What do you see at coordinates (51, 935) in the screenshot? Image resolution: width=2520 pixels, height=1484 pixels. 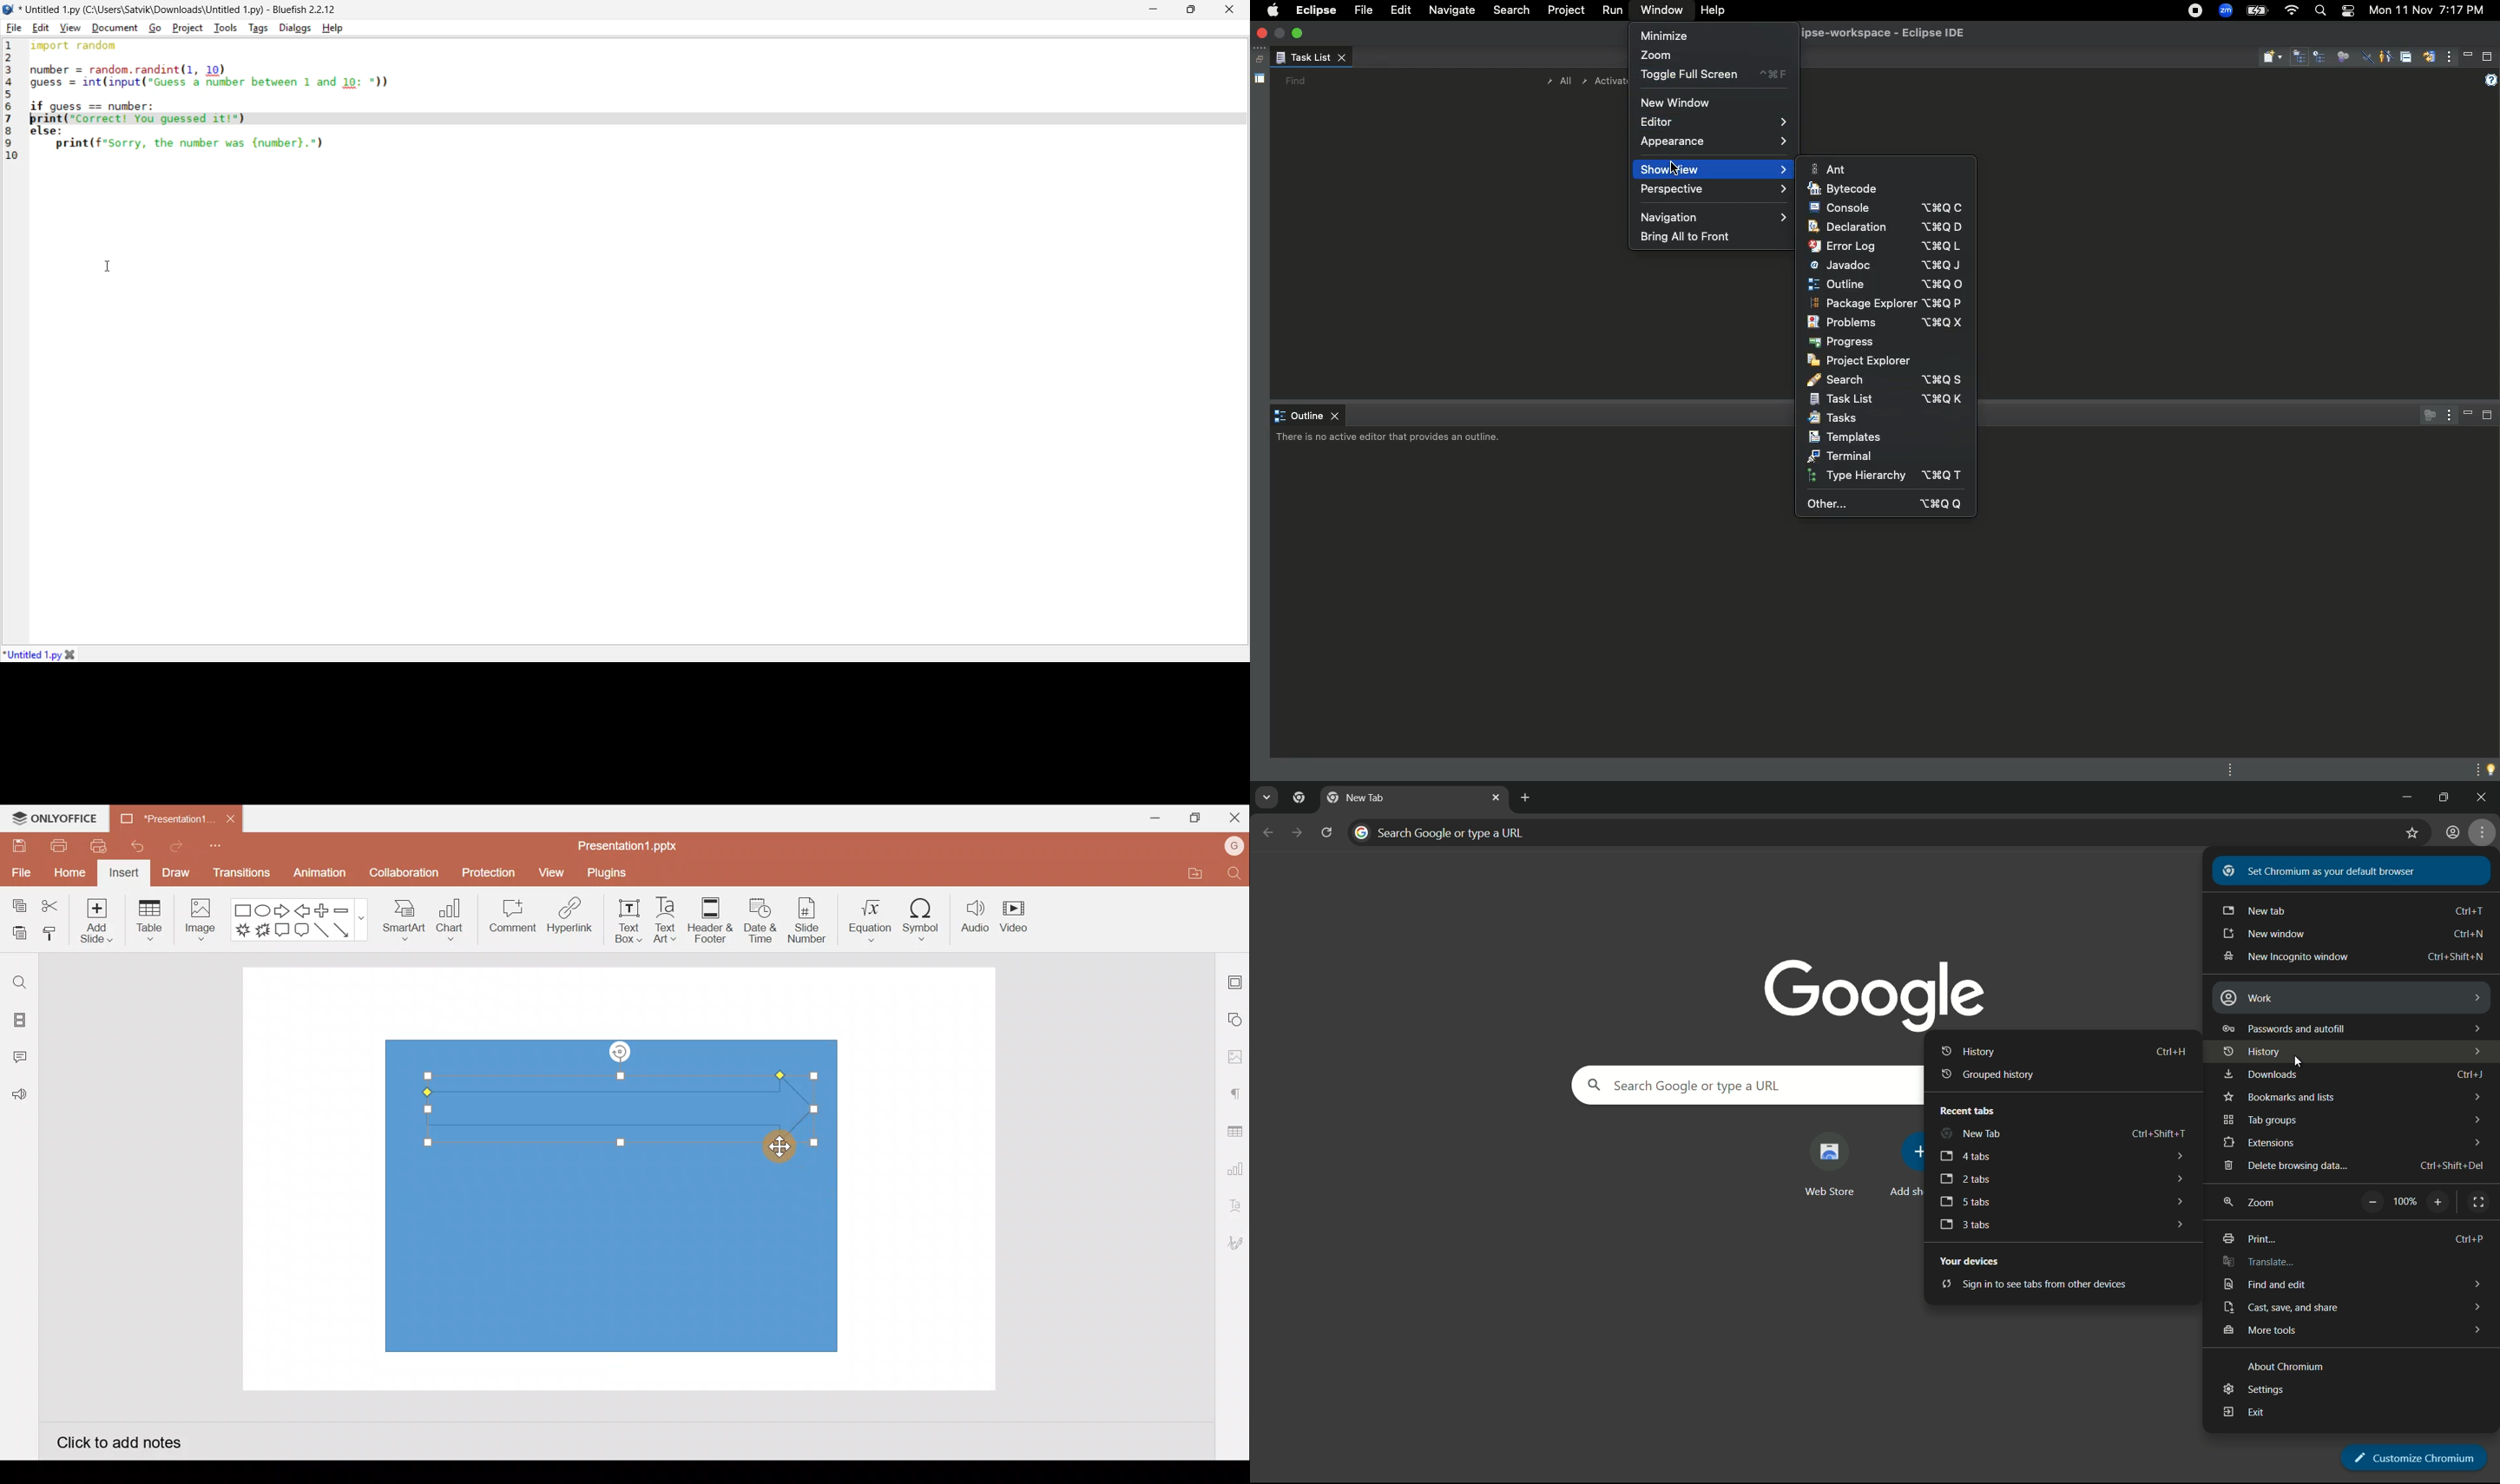 I see `Copy style` at bounding box center [51, 935].